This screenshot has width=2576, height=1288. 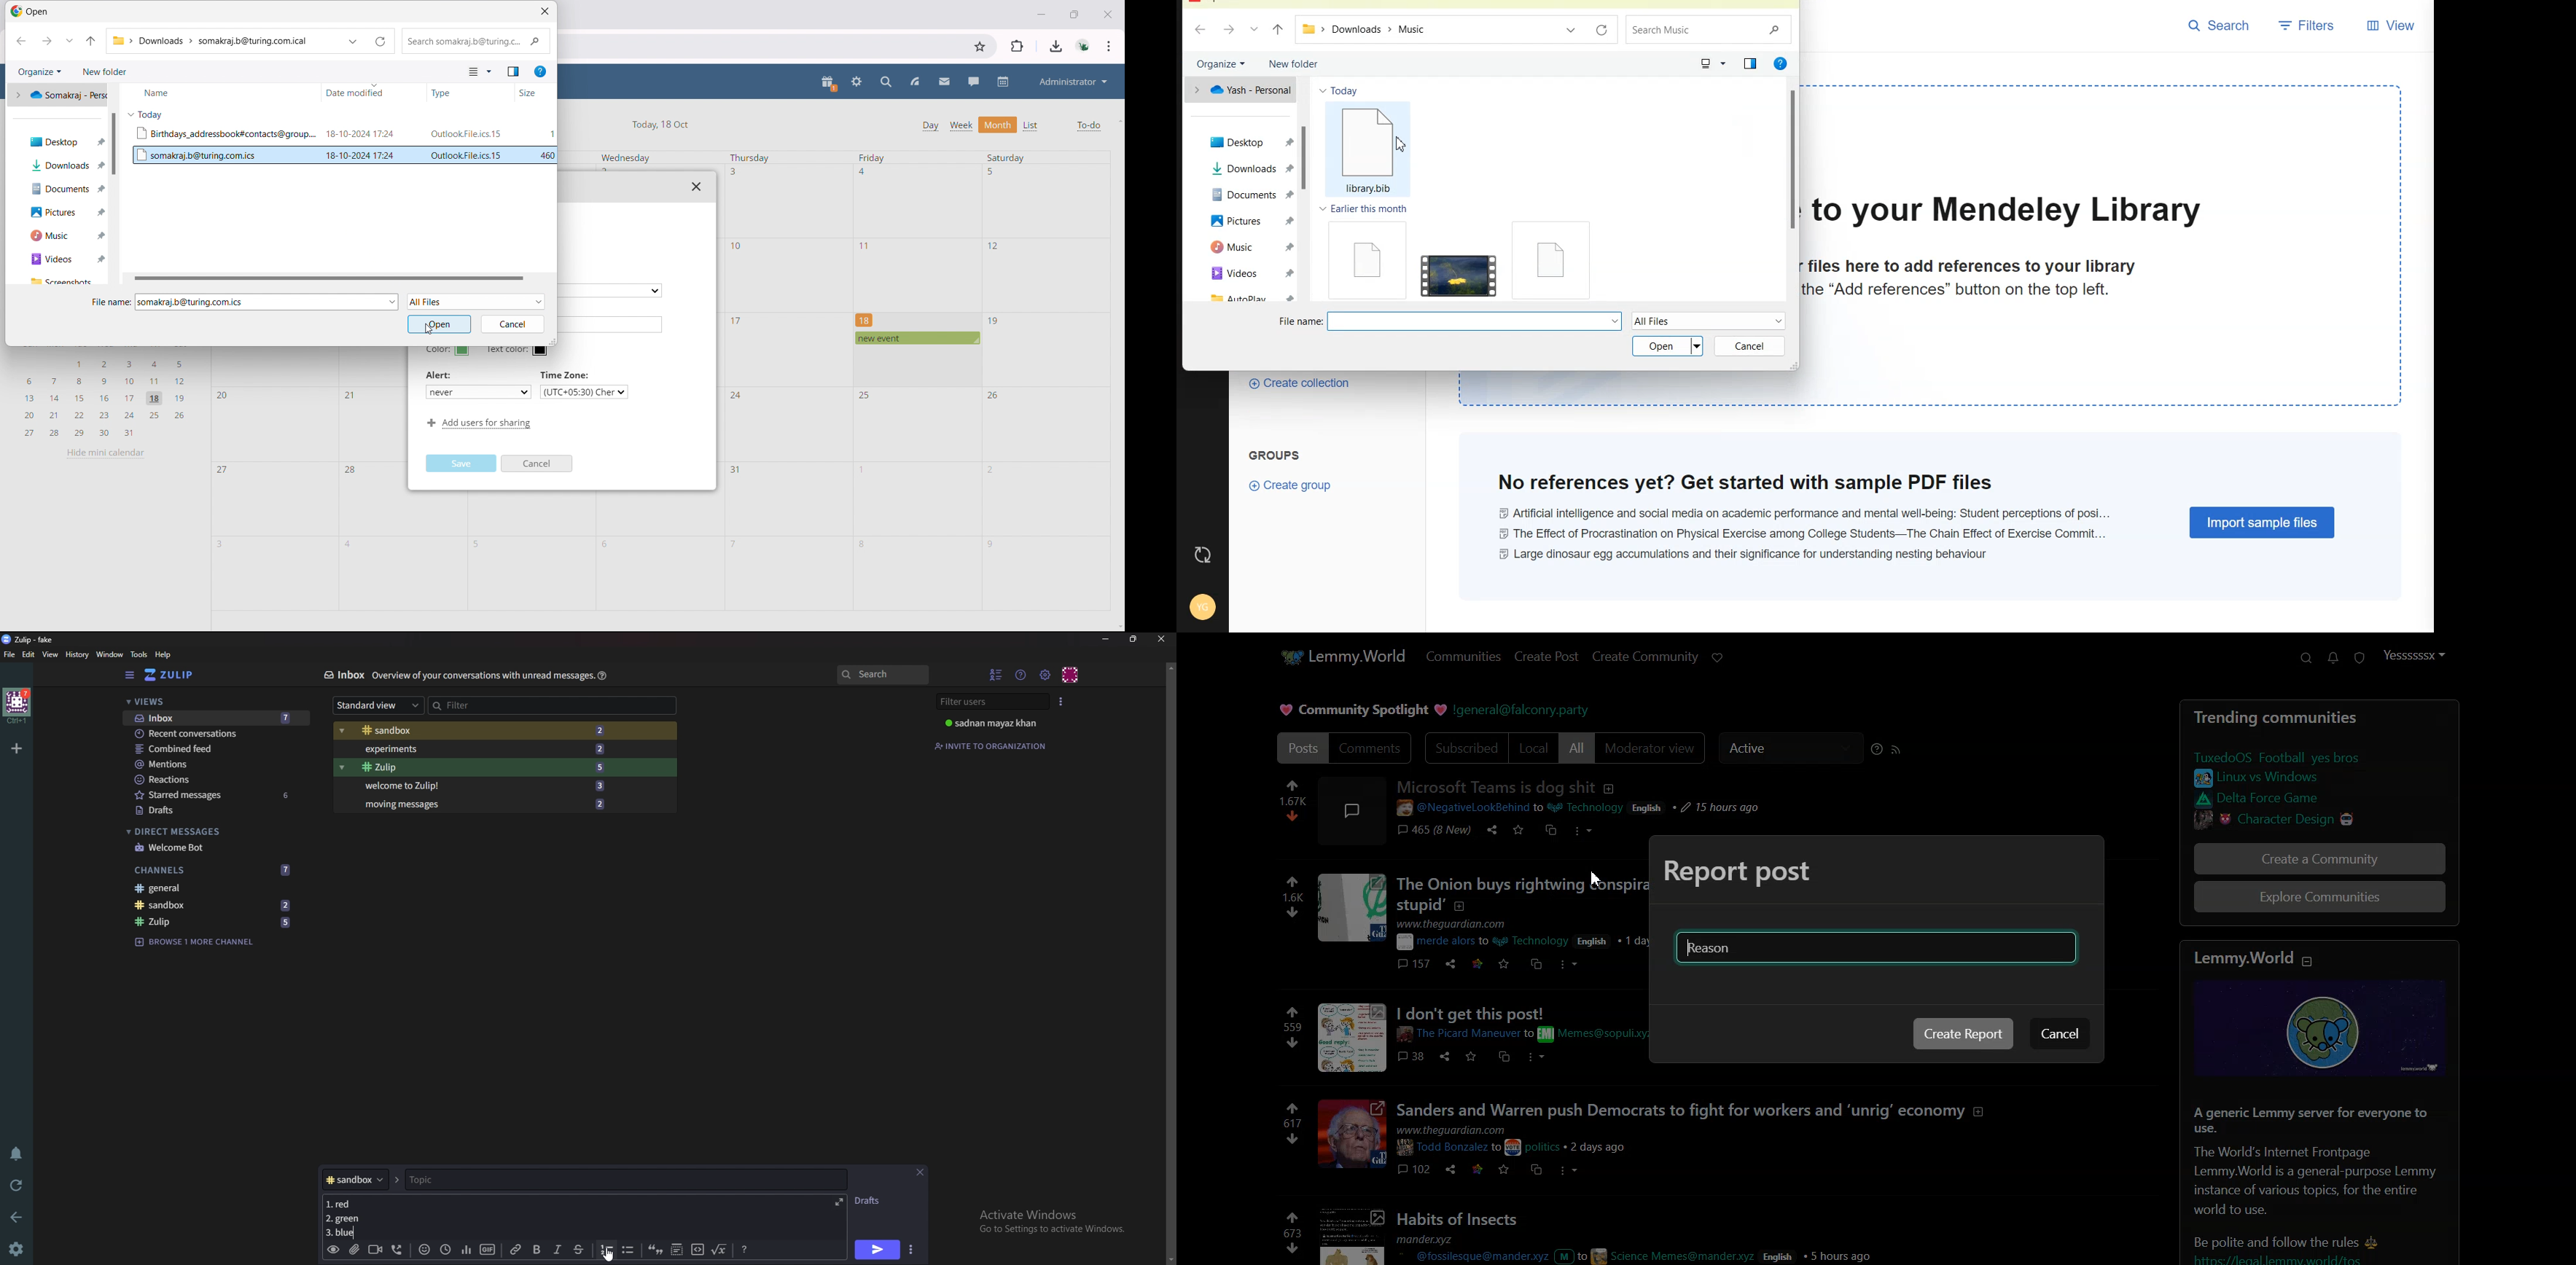 What do you see at coordinates (468, 1178) in the screenshot?
I see `topic` at bounding box center [468, 1178].